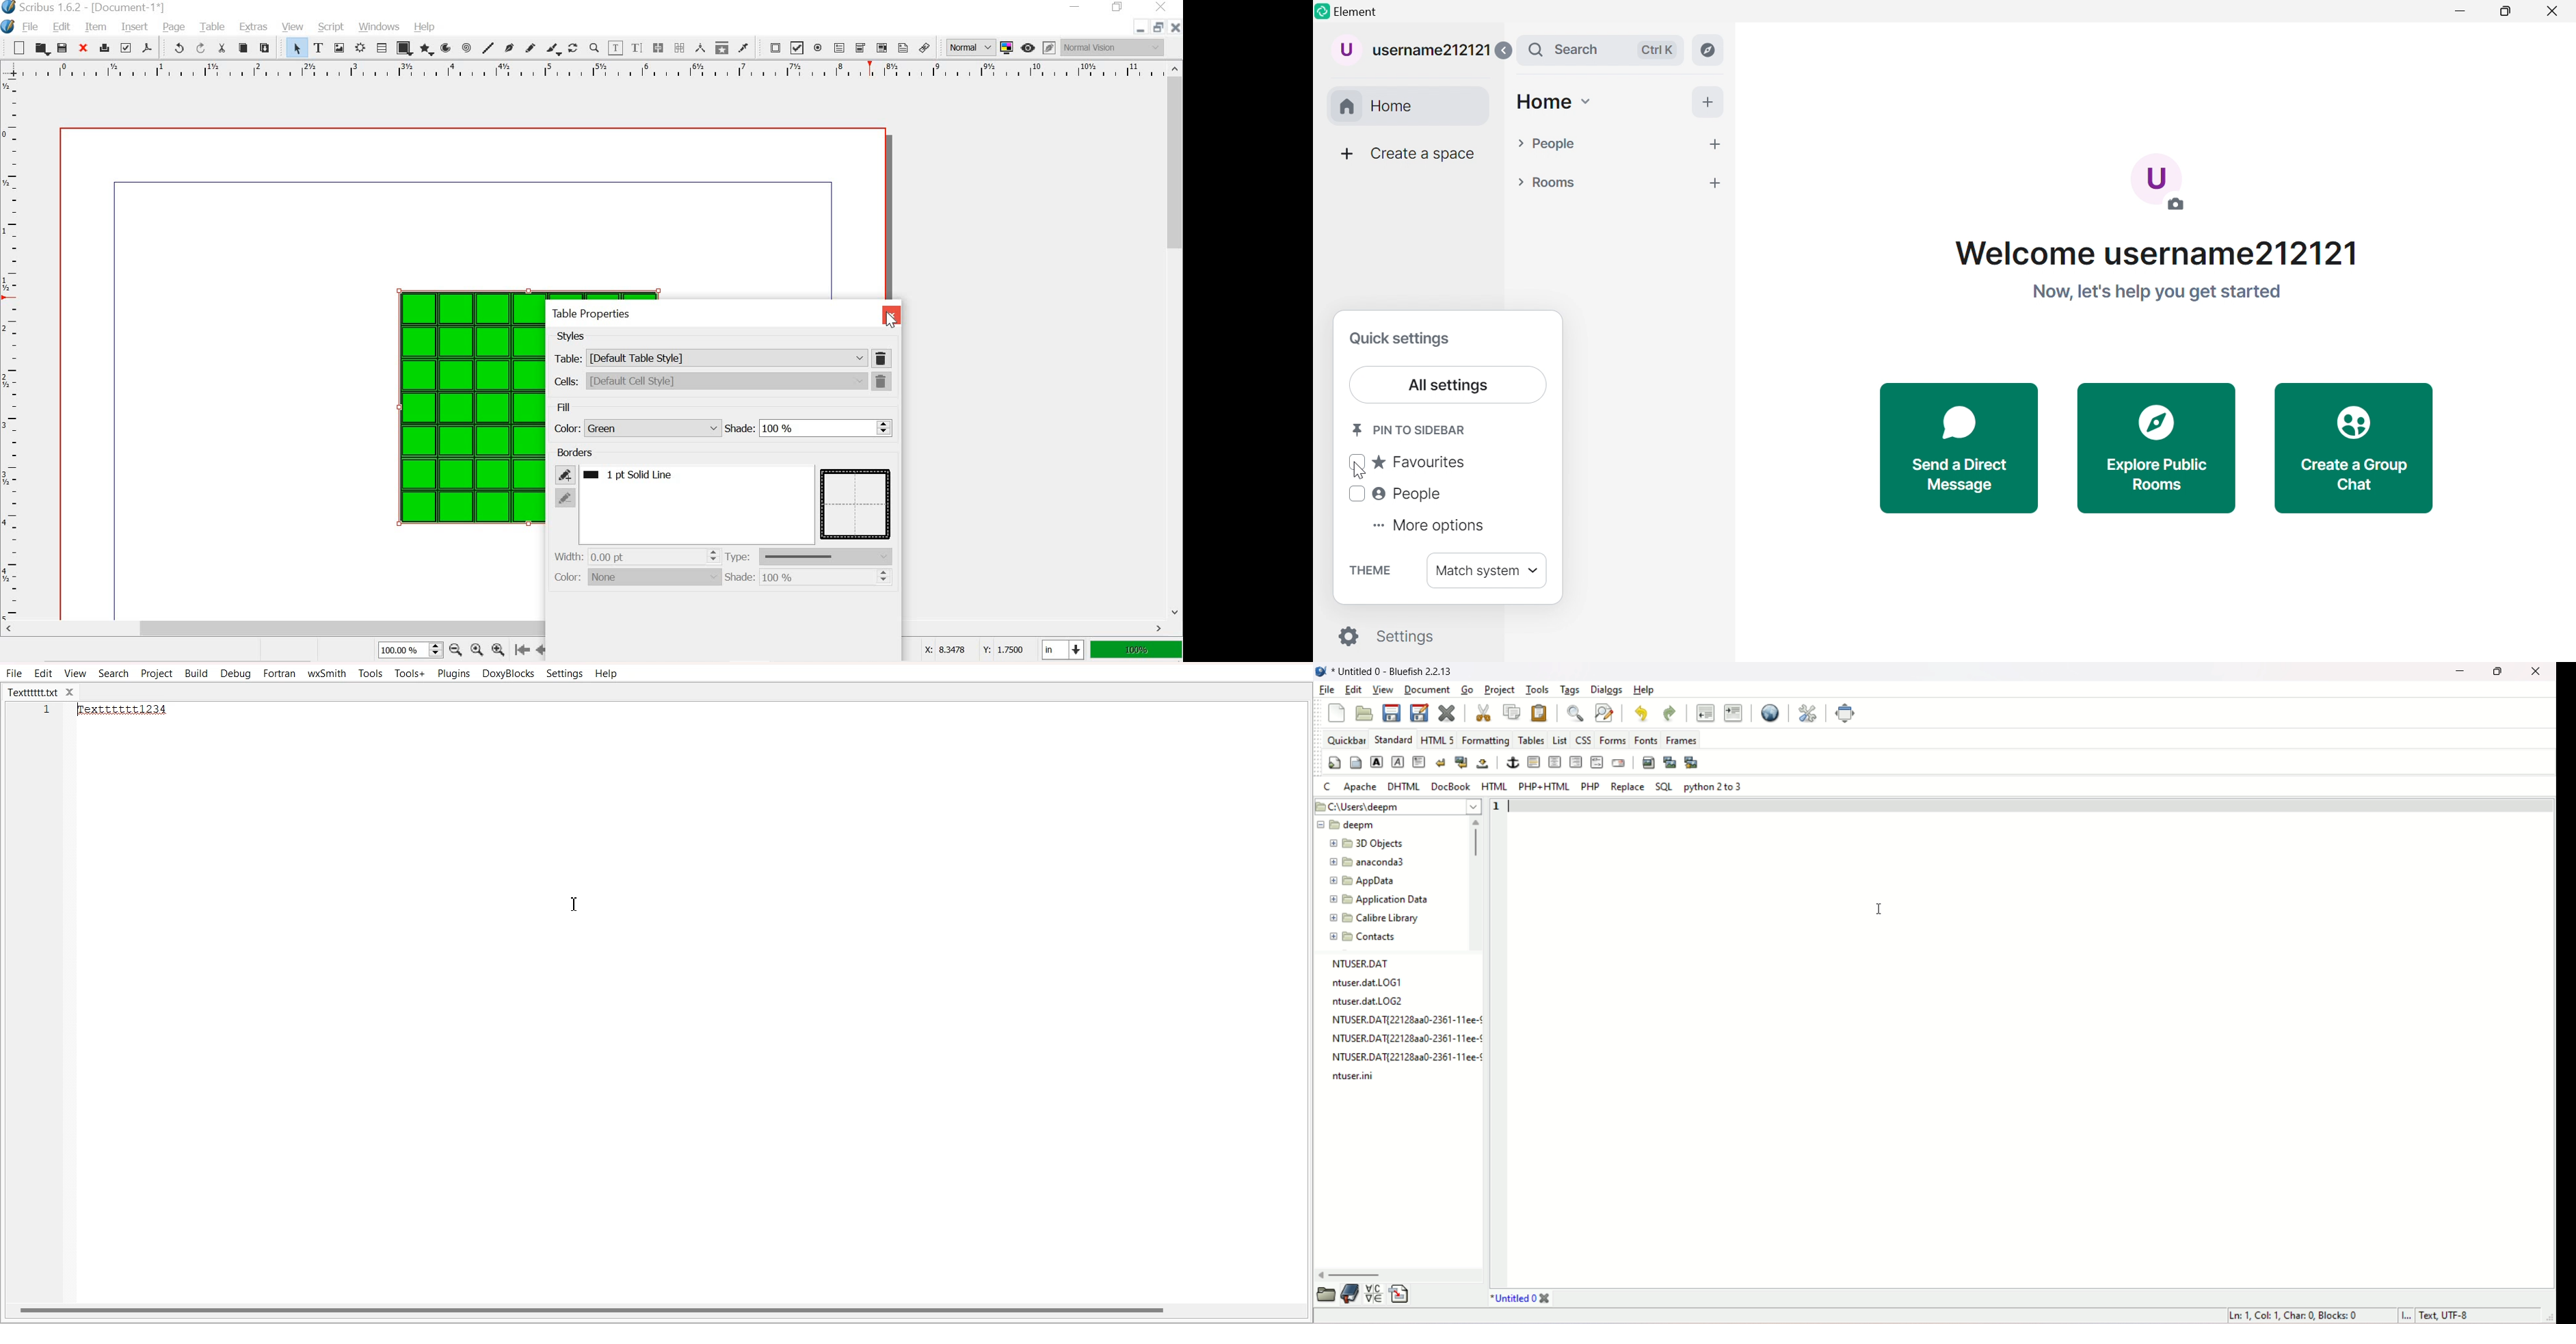 The width and height of the screenshot is (2576, 1344). What do you see at coordinates (62, 47) in the screenshot?
I see `save` at bounding box center [62, 47].